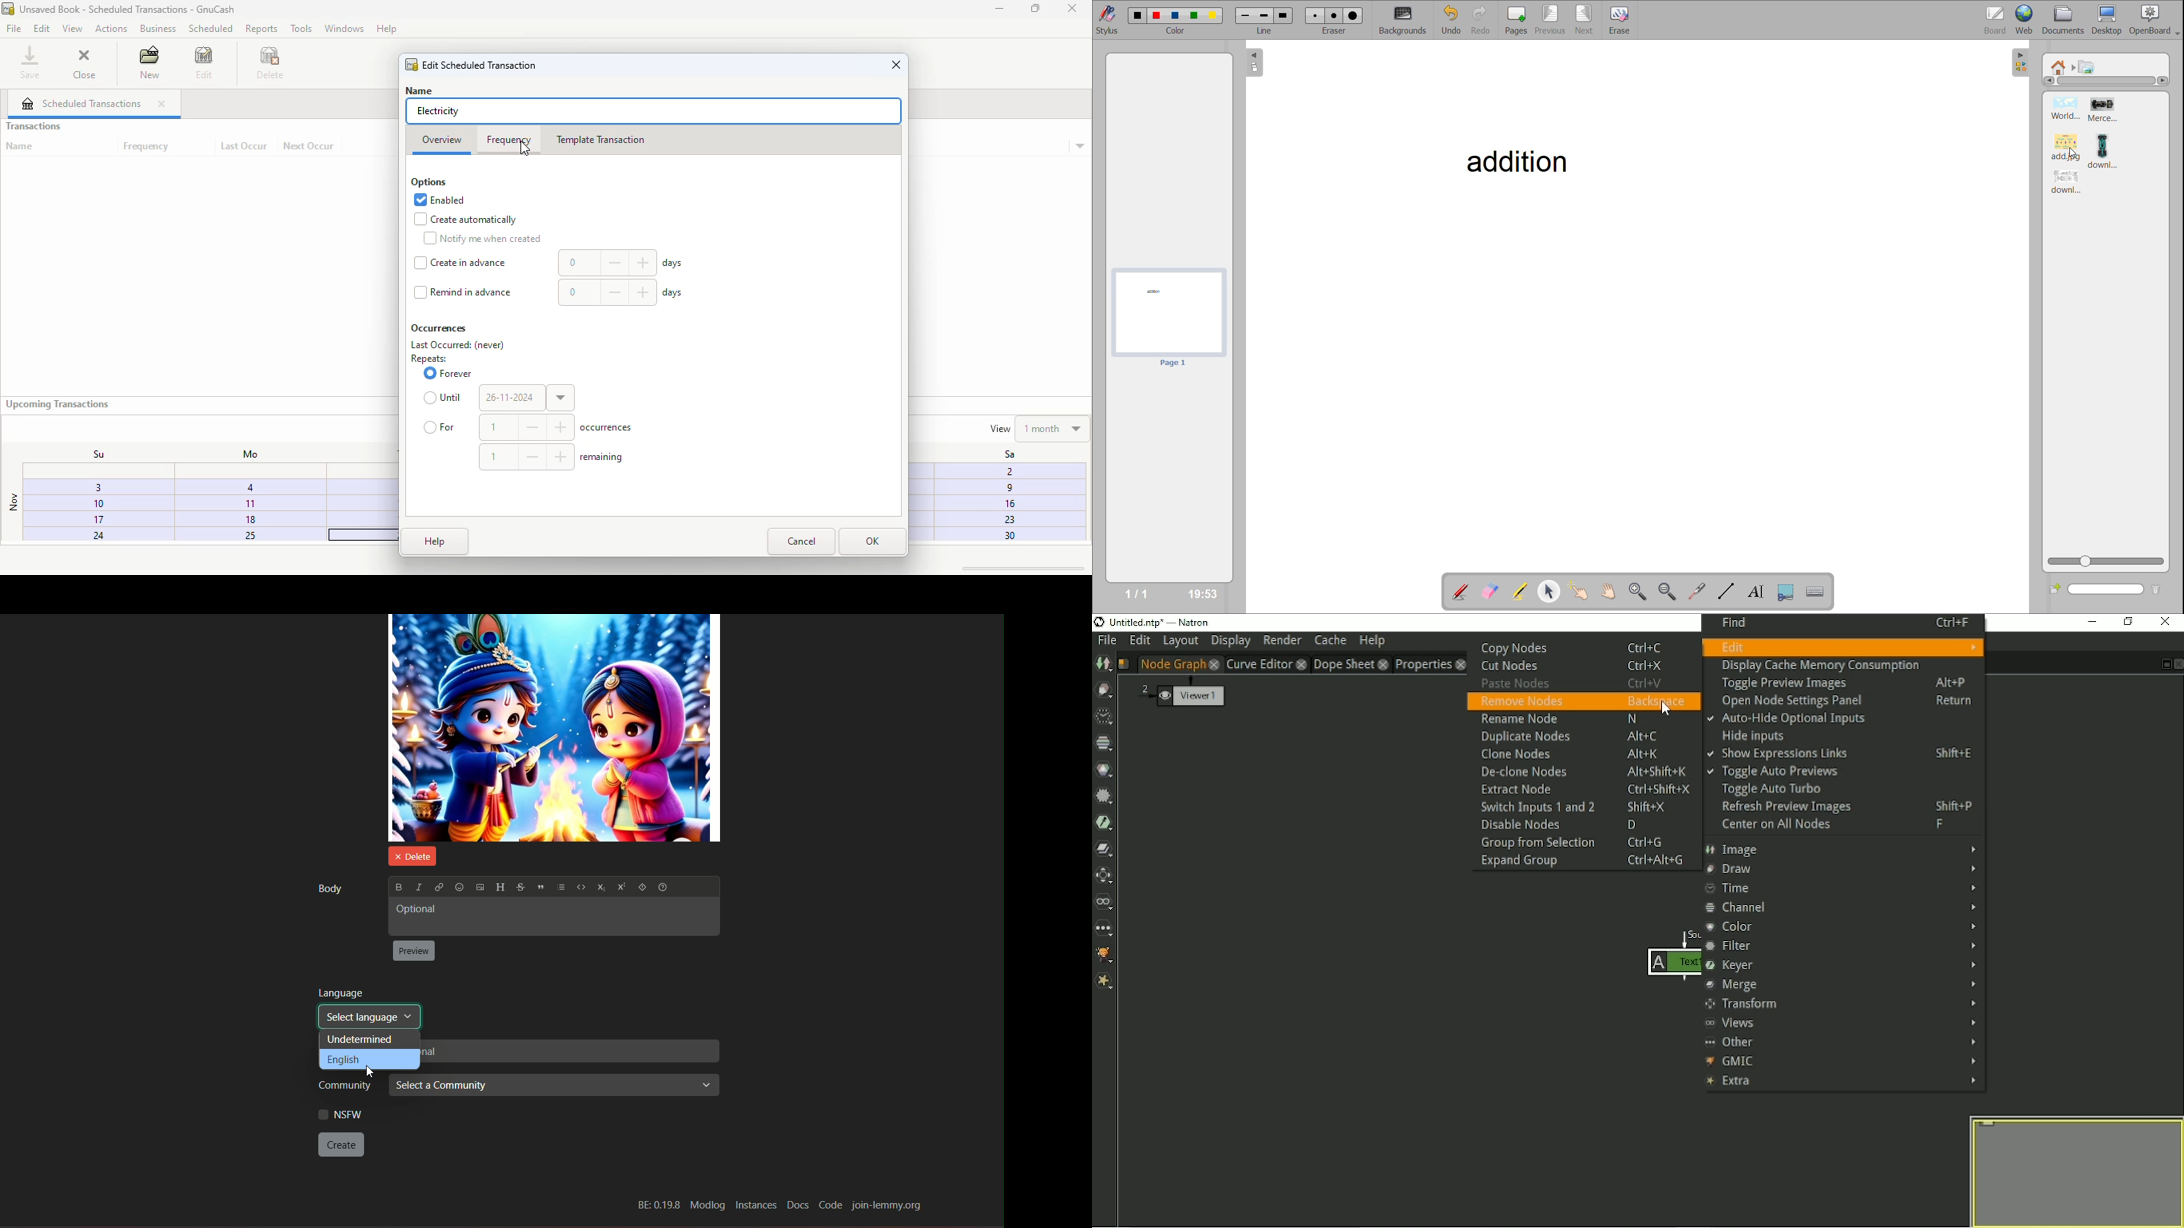  What do you see at coordinates (776, 1202) in the screenshot?
I see `BE0.198 Modiog Instances Docs Code join-lemmy.org` at bounding box center [776, 1202].